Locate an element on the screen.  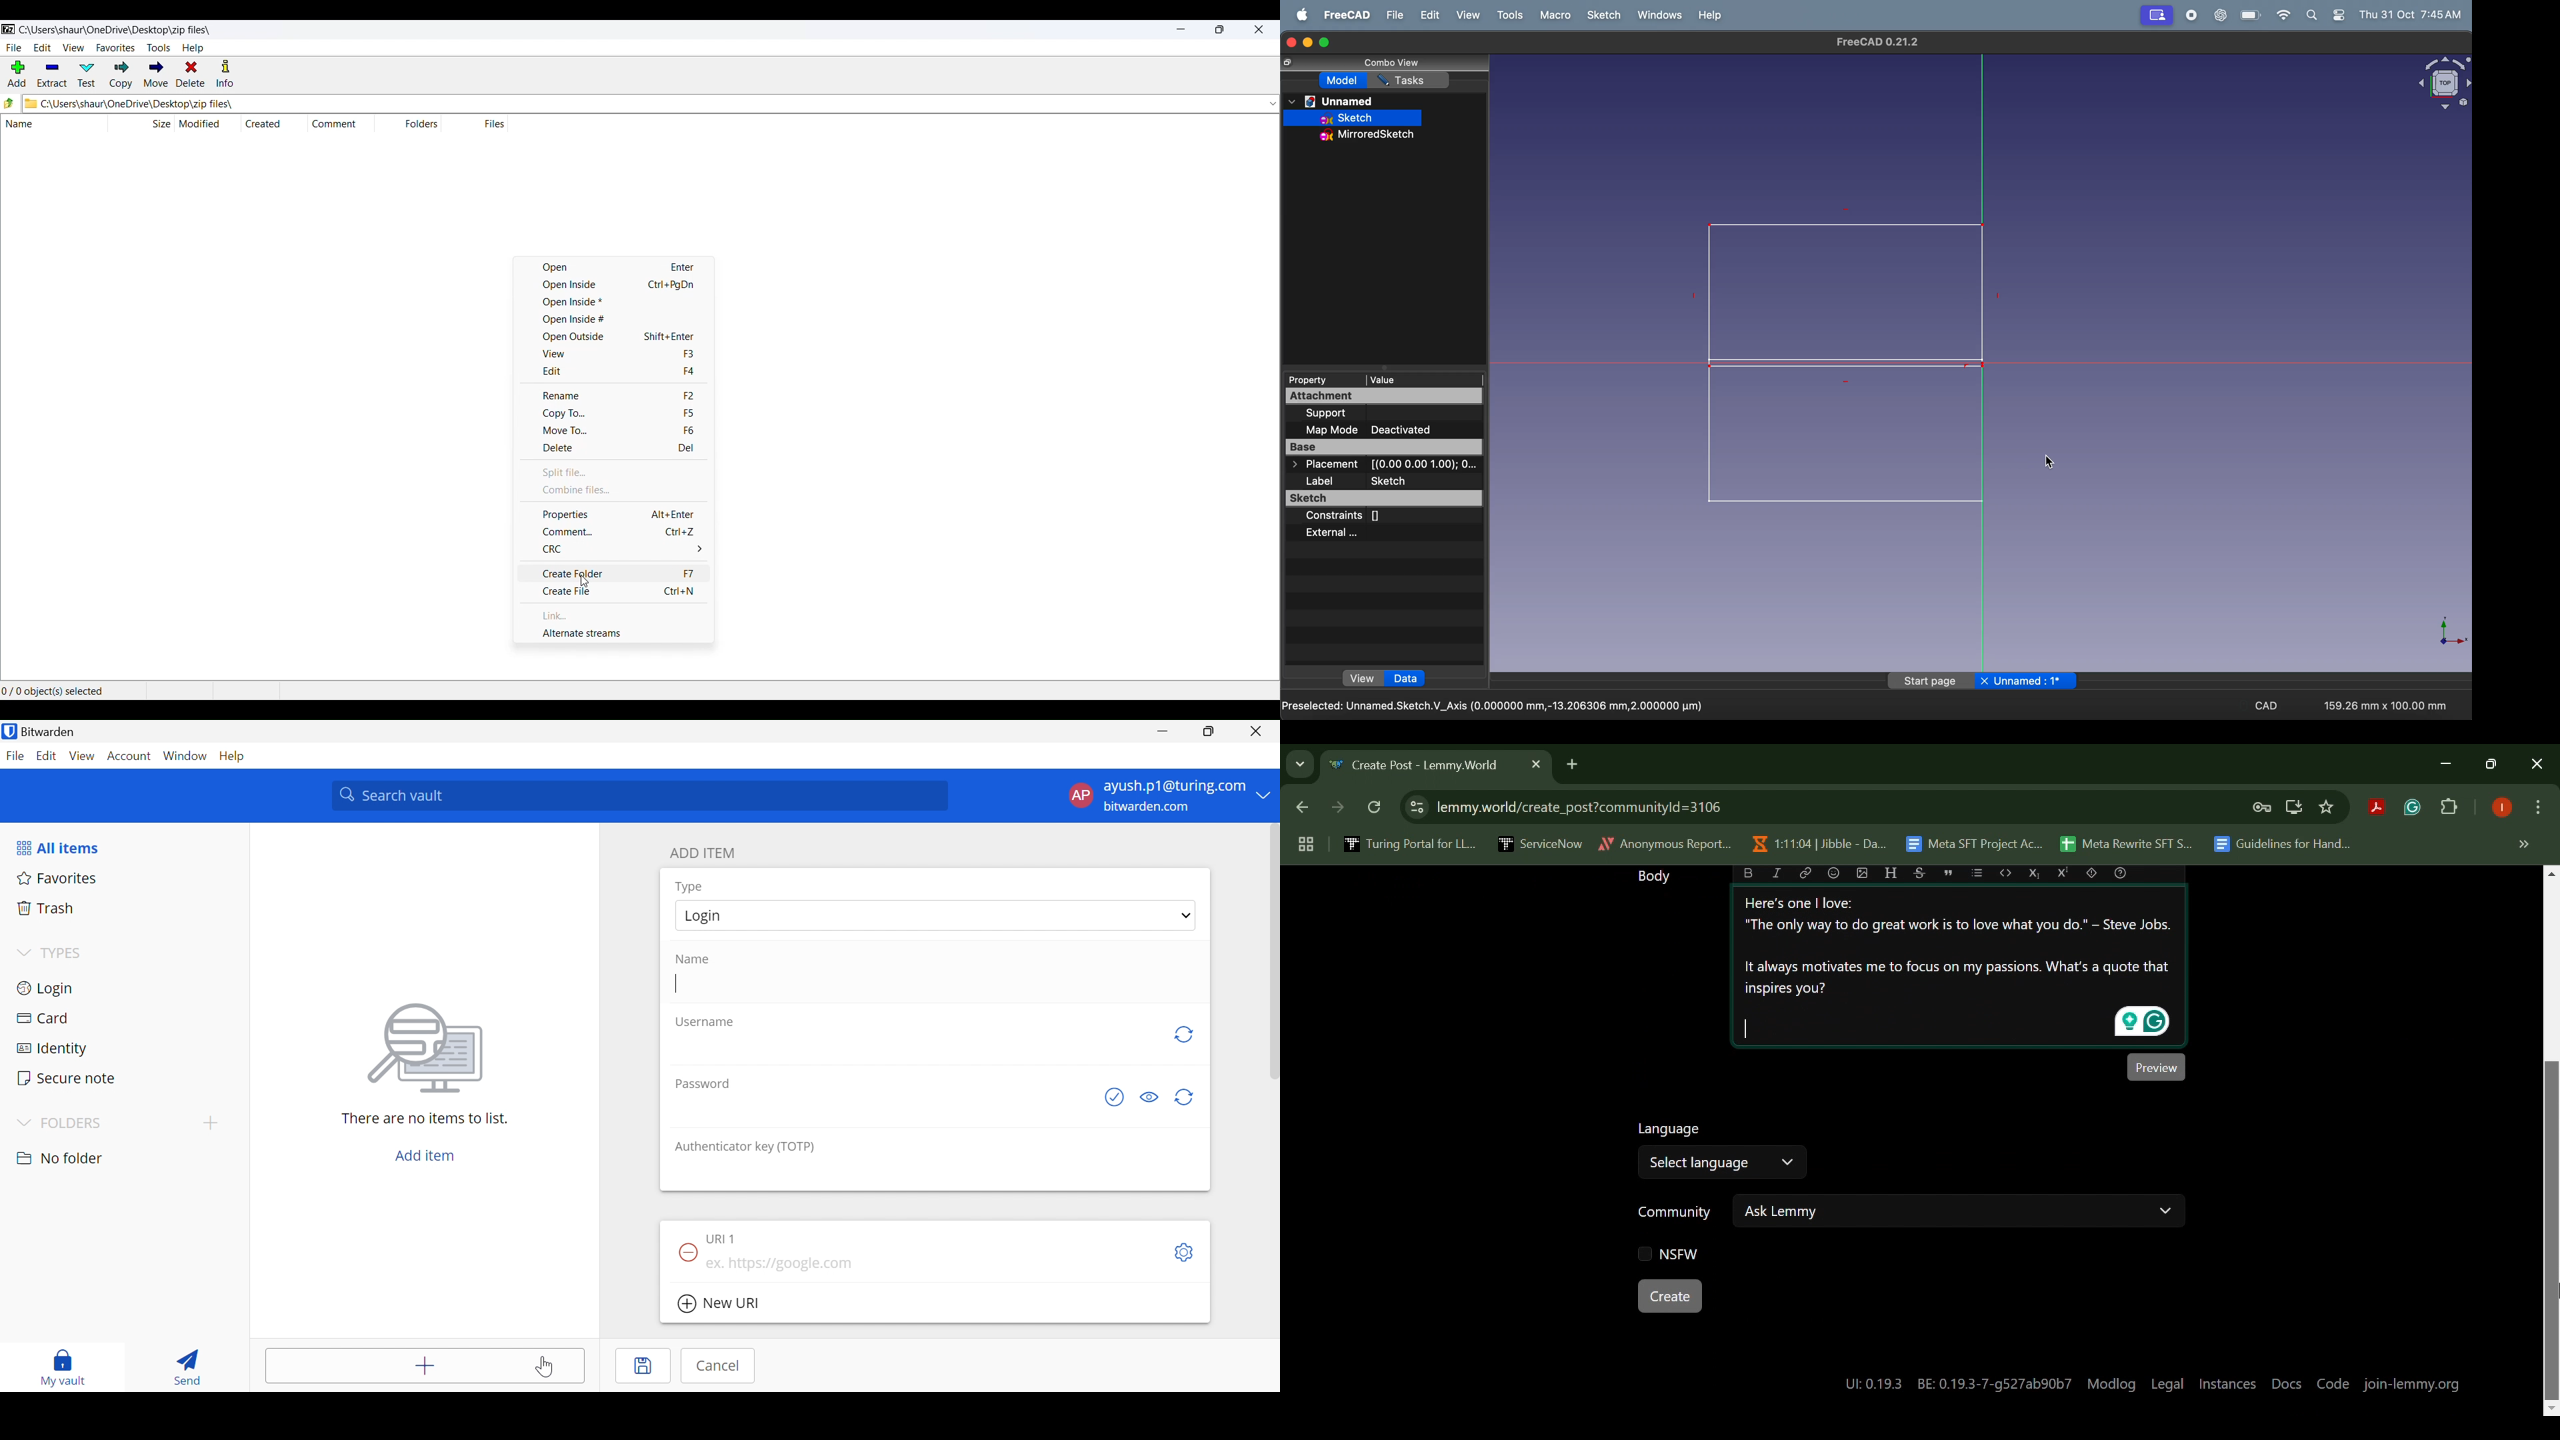
All items is located at coordinates (59, 847).